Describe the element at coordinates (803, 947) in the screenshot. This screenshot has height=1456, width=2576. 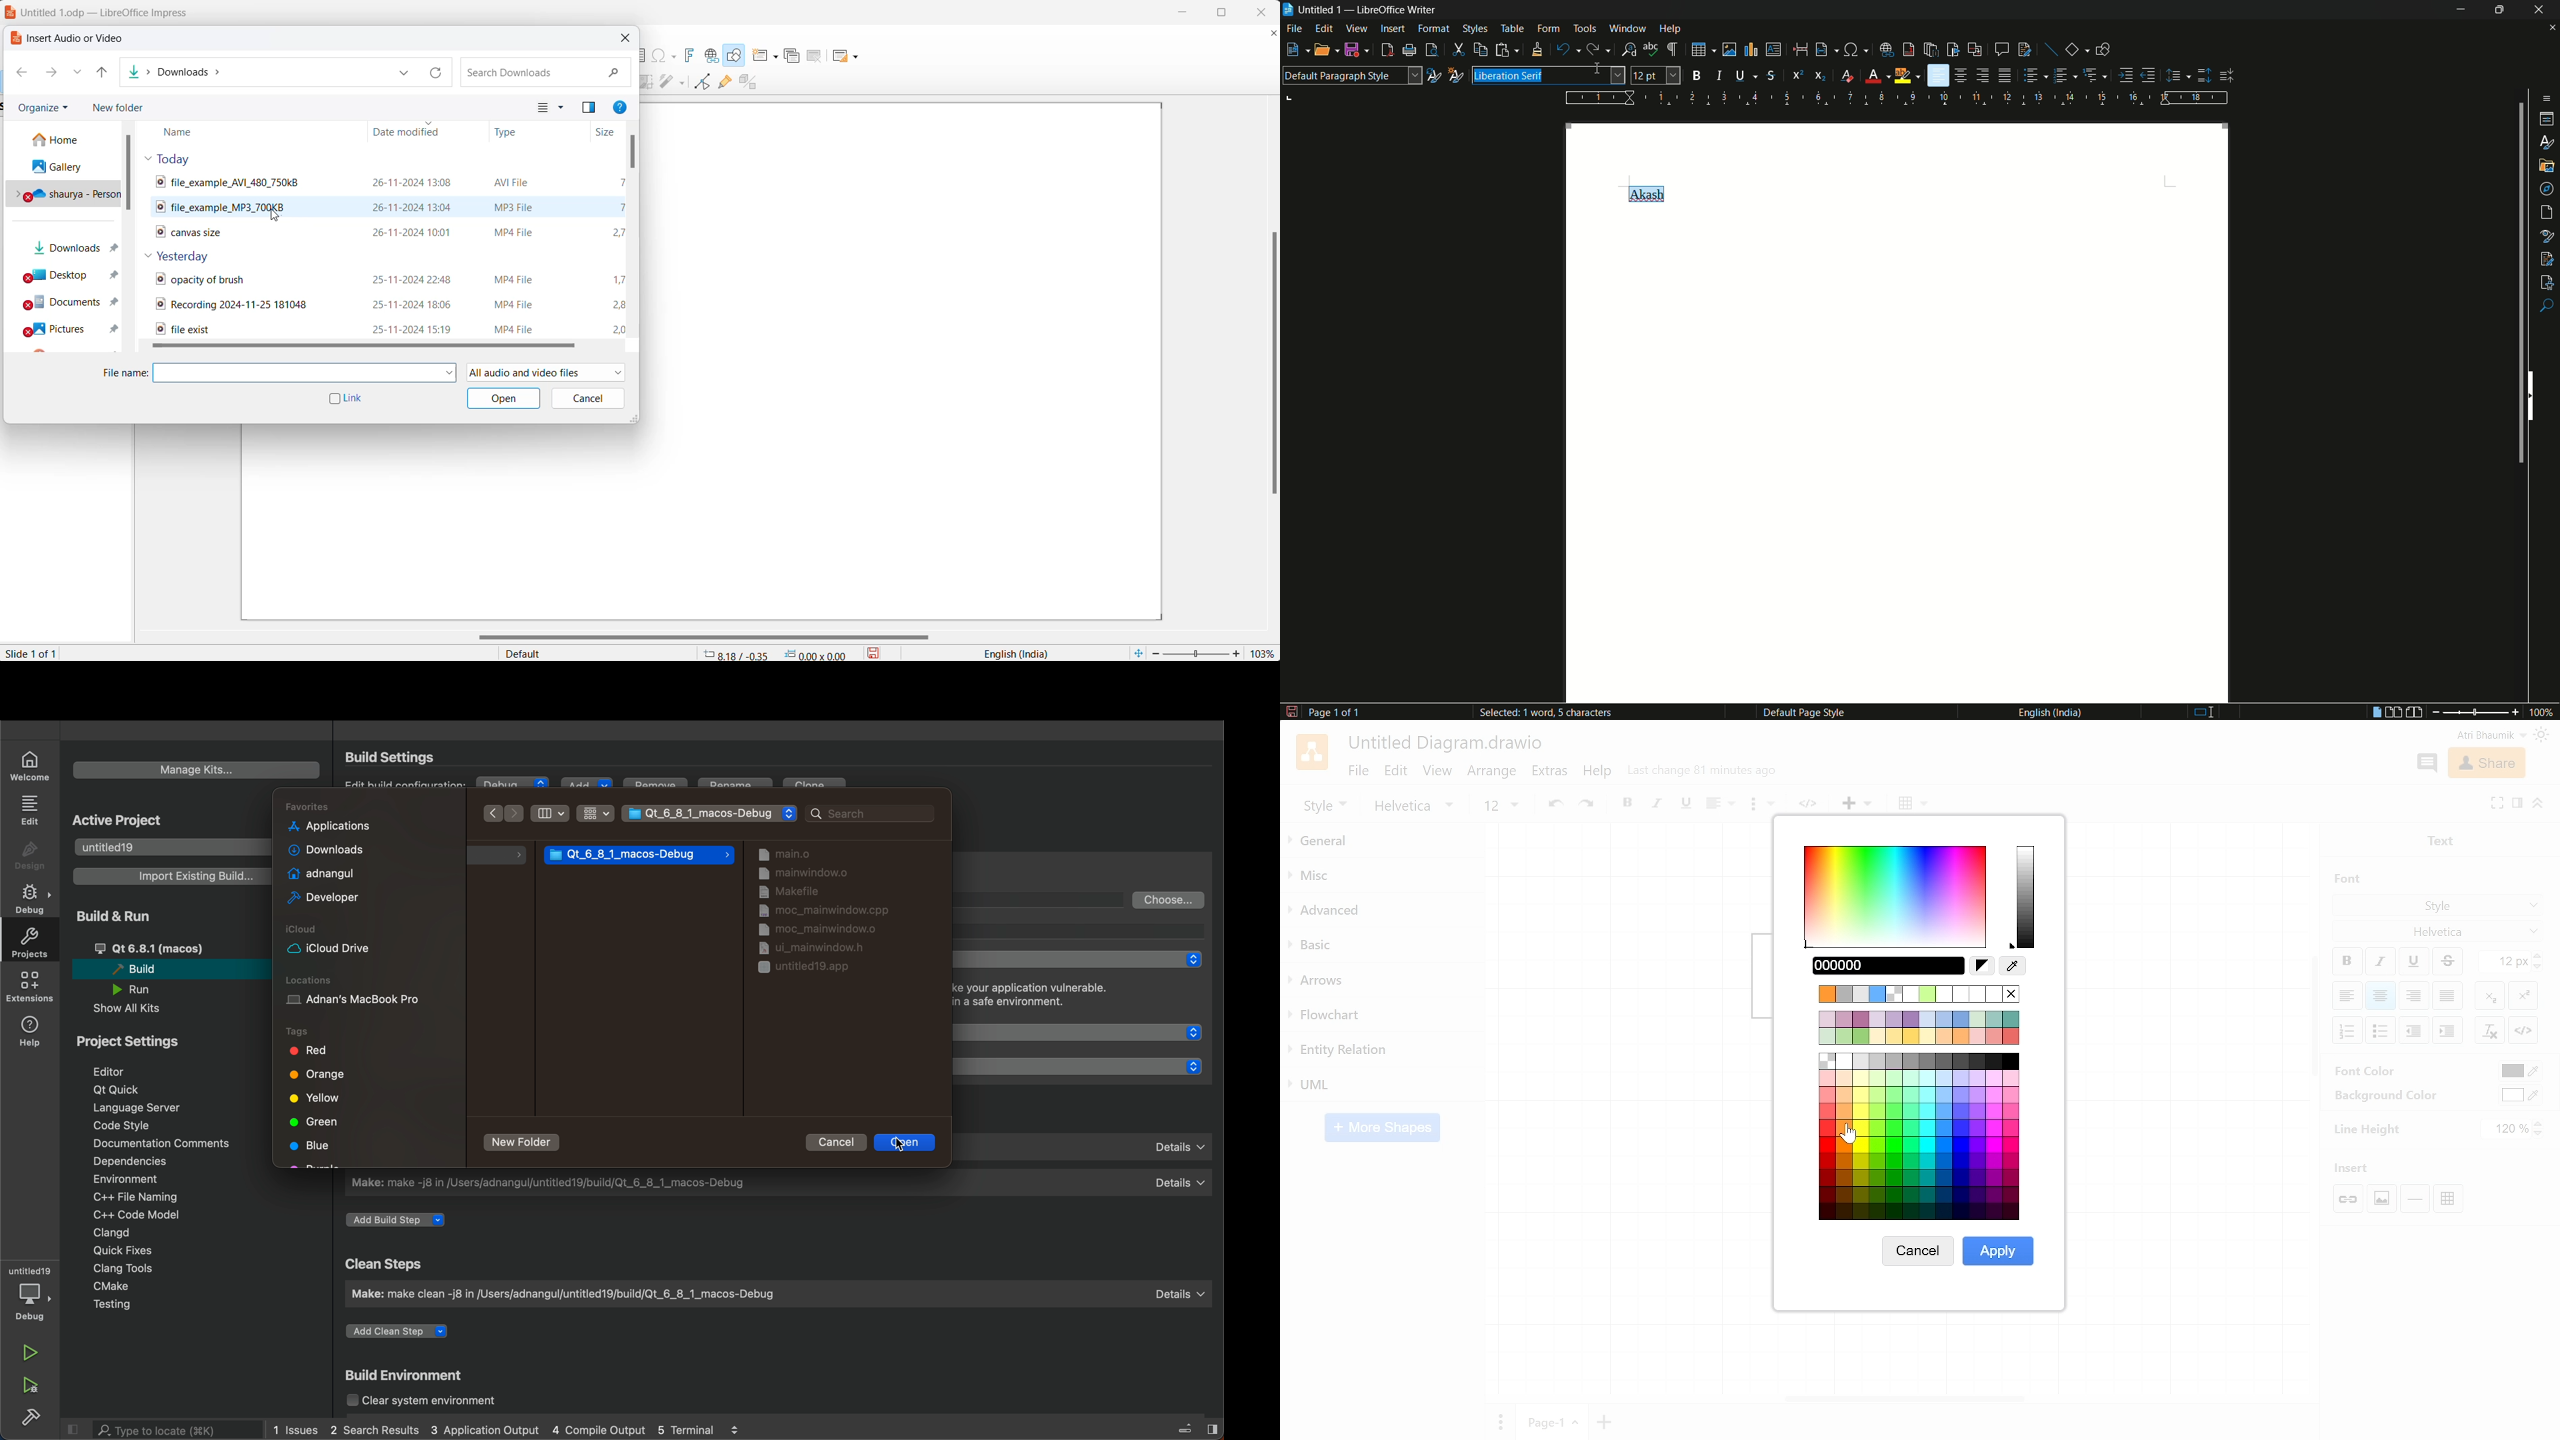
I see `uc-mainwindow` at that location.